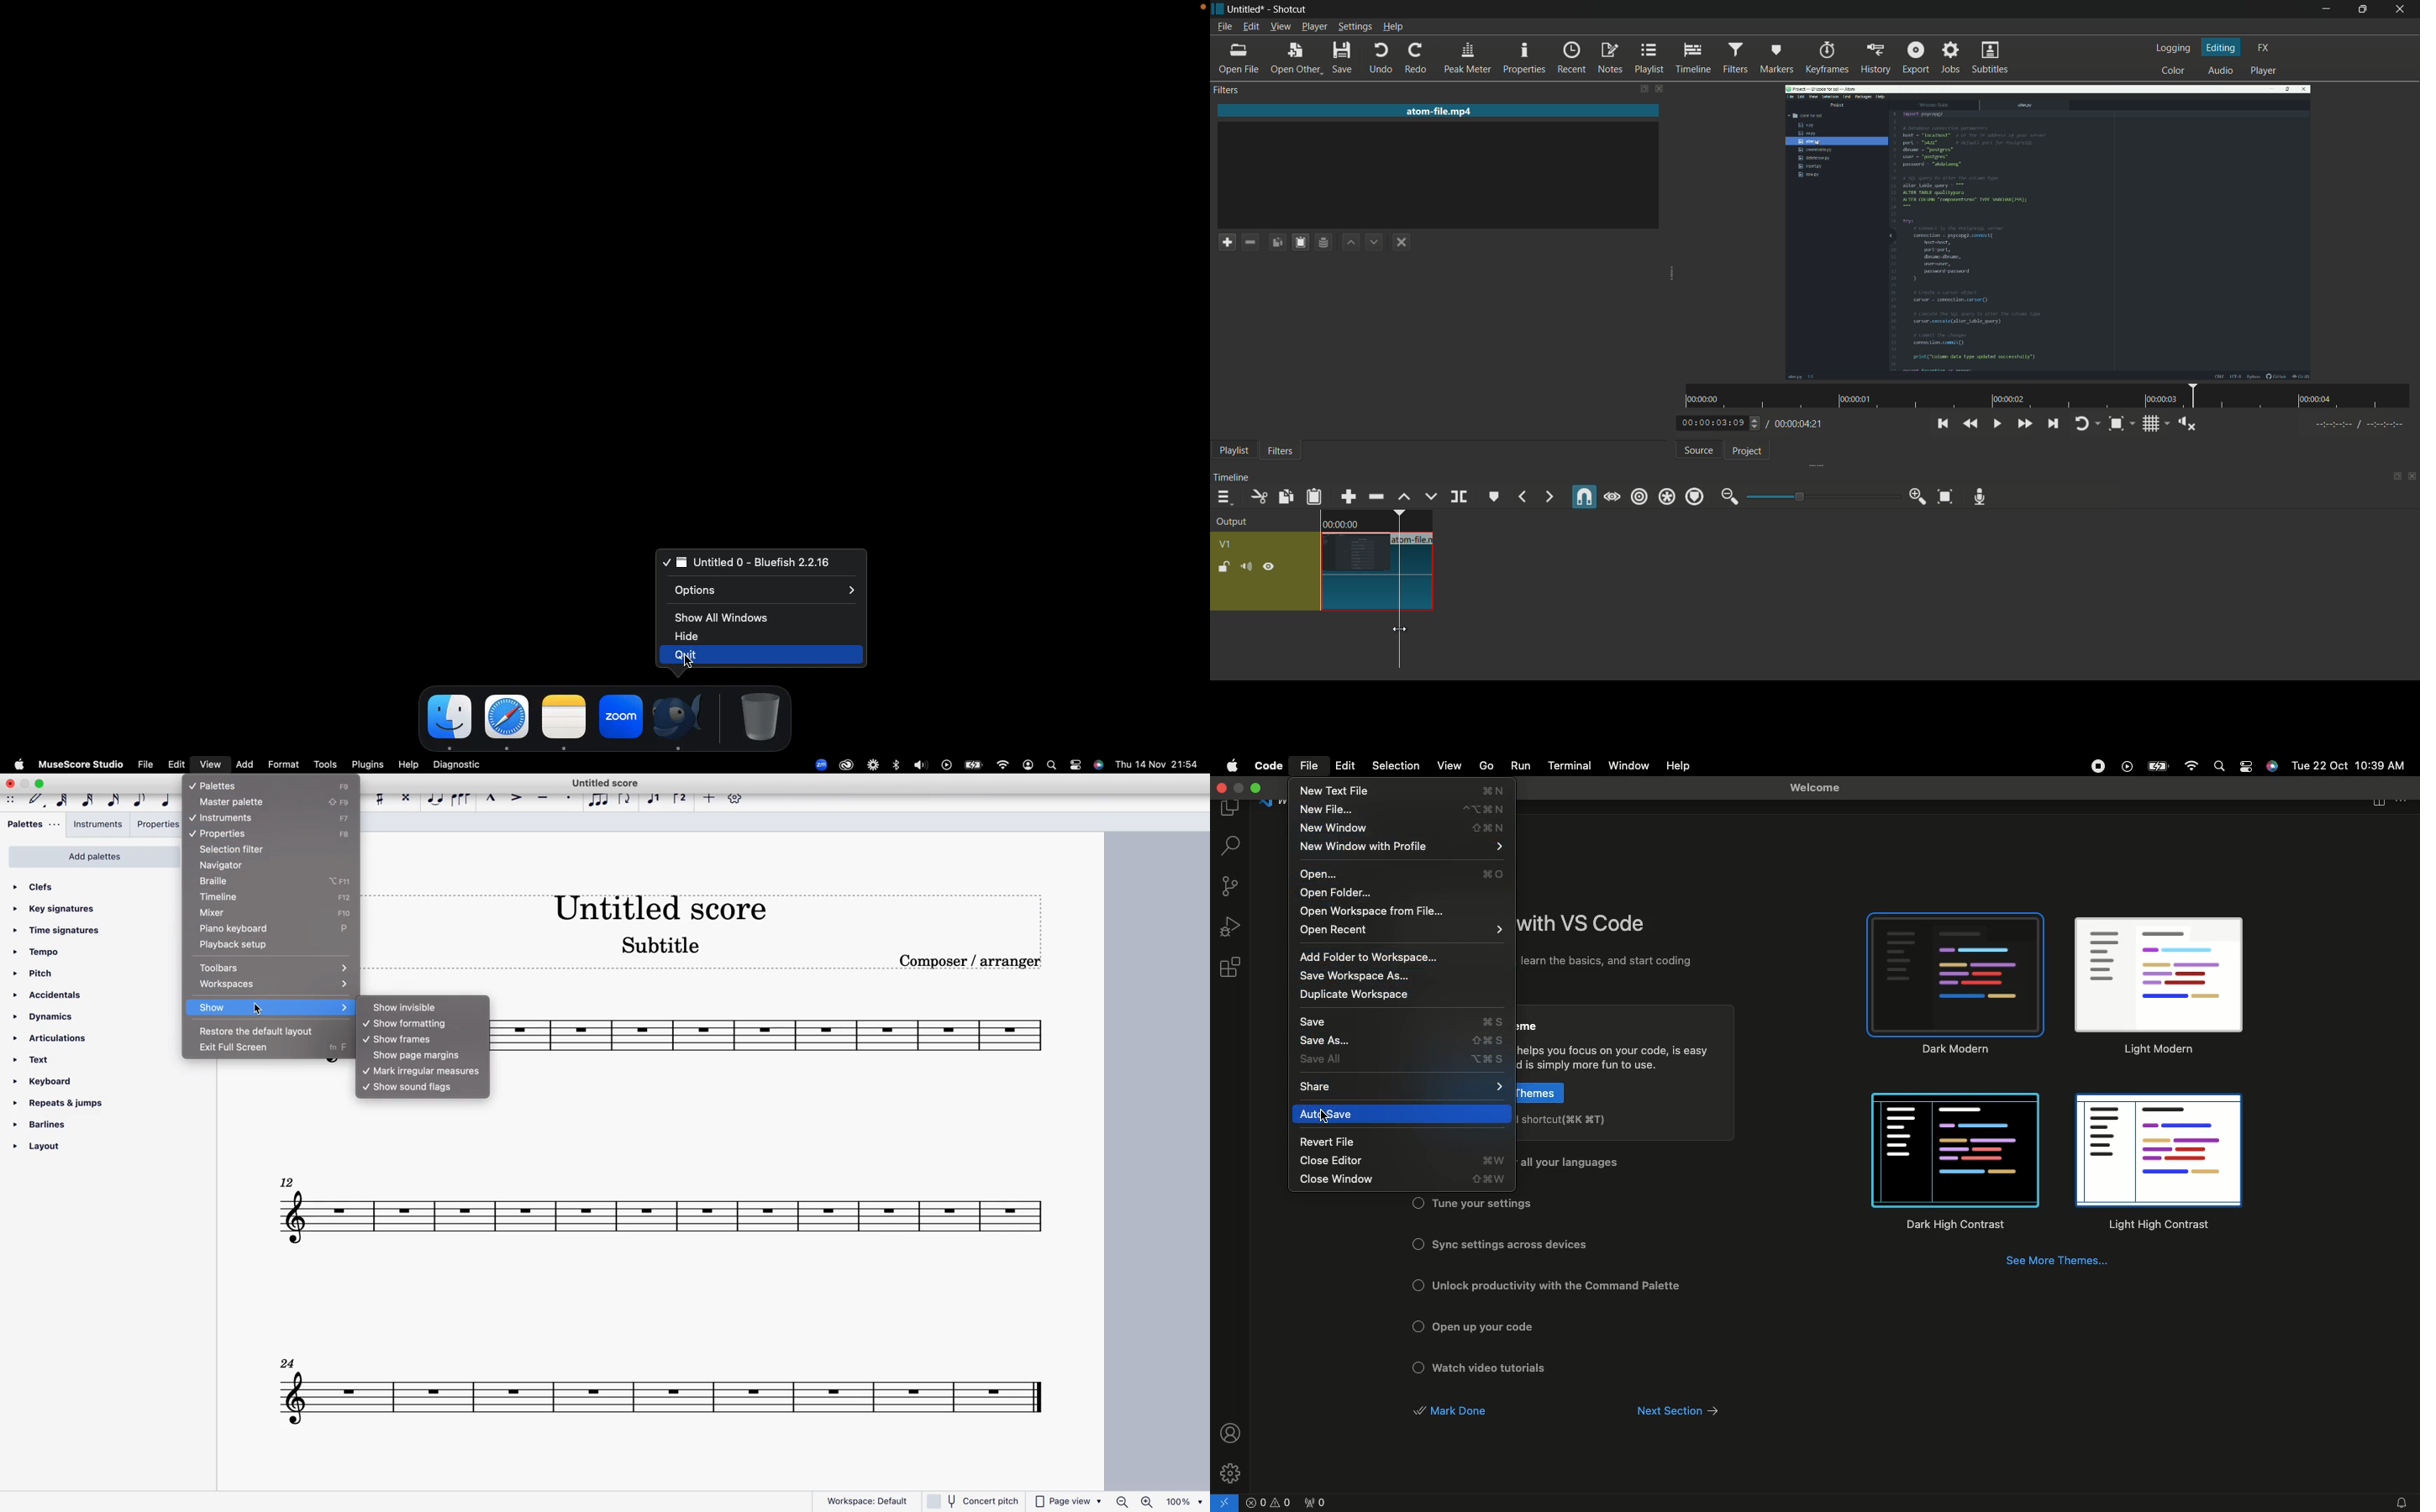 The height and width of the screenshot is (1512, 2436). Describe the element at coordinates (1680, 766) in the screenshot. I see `Help` at that location.